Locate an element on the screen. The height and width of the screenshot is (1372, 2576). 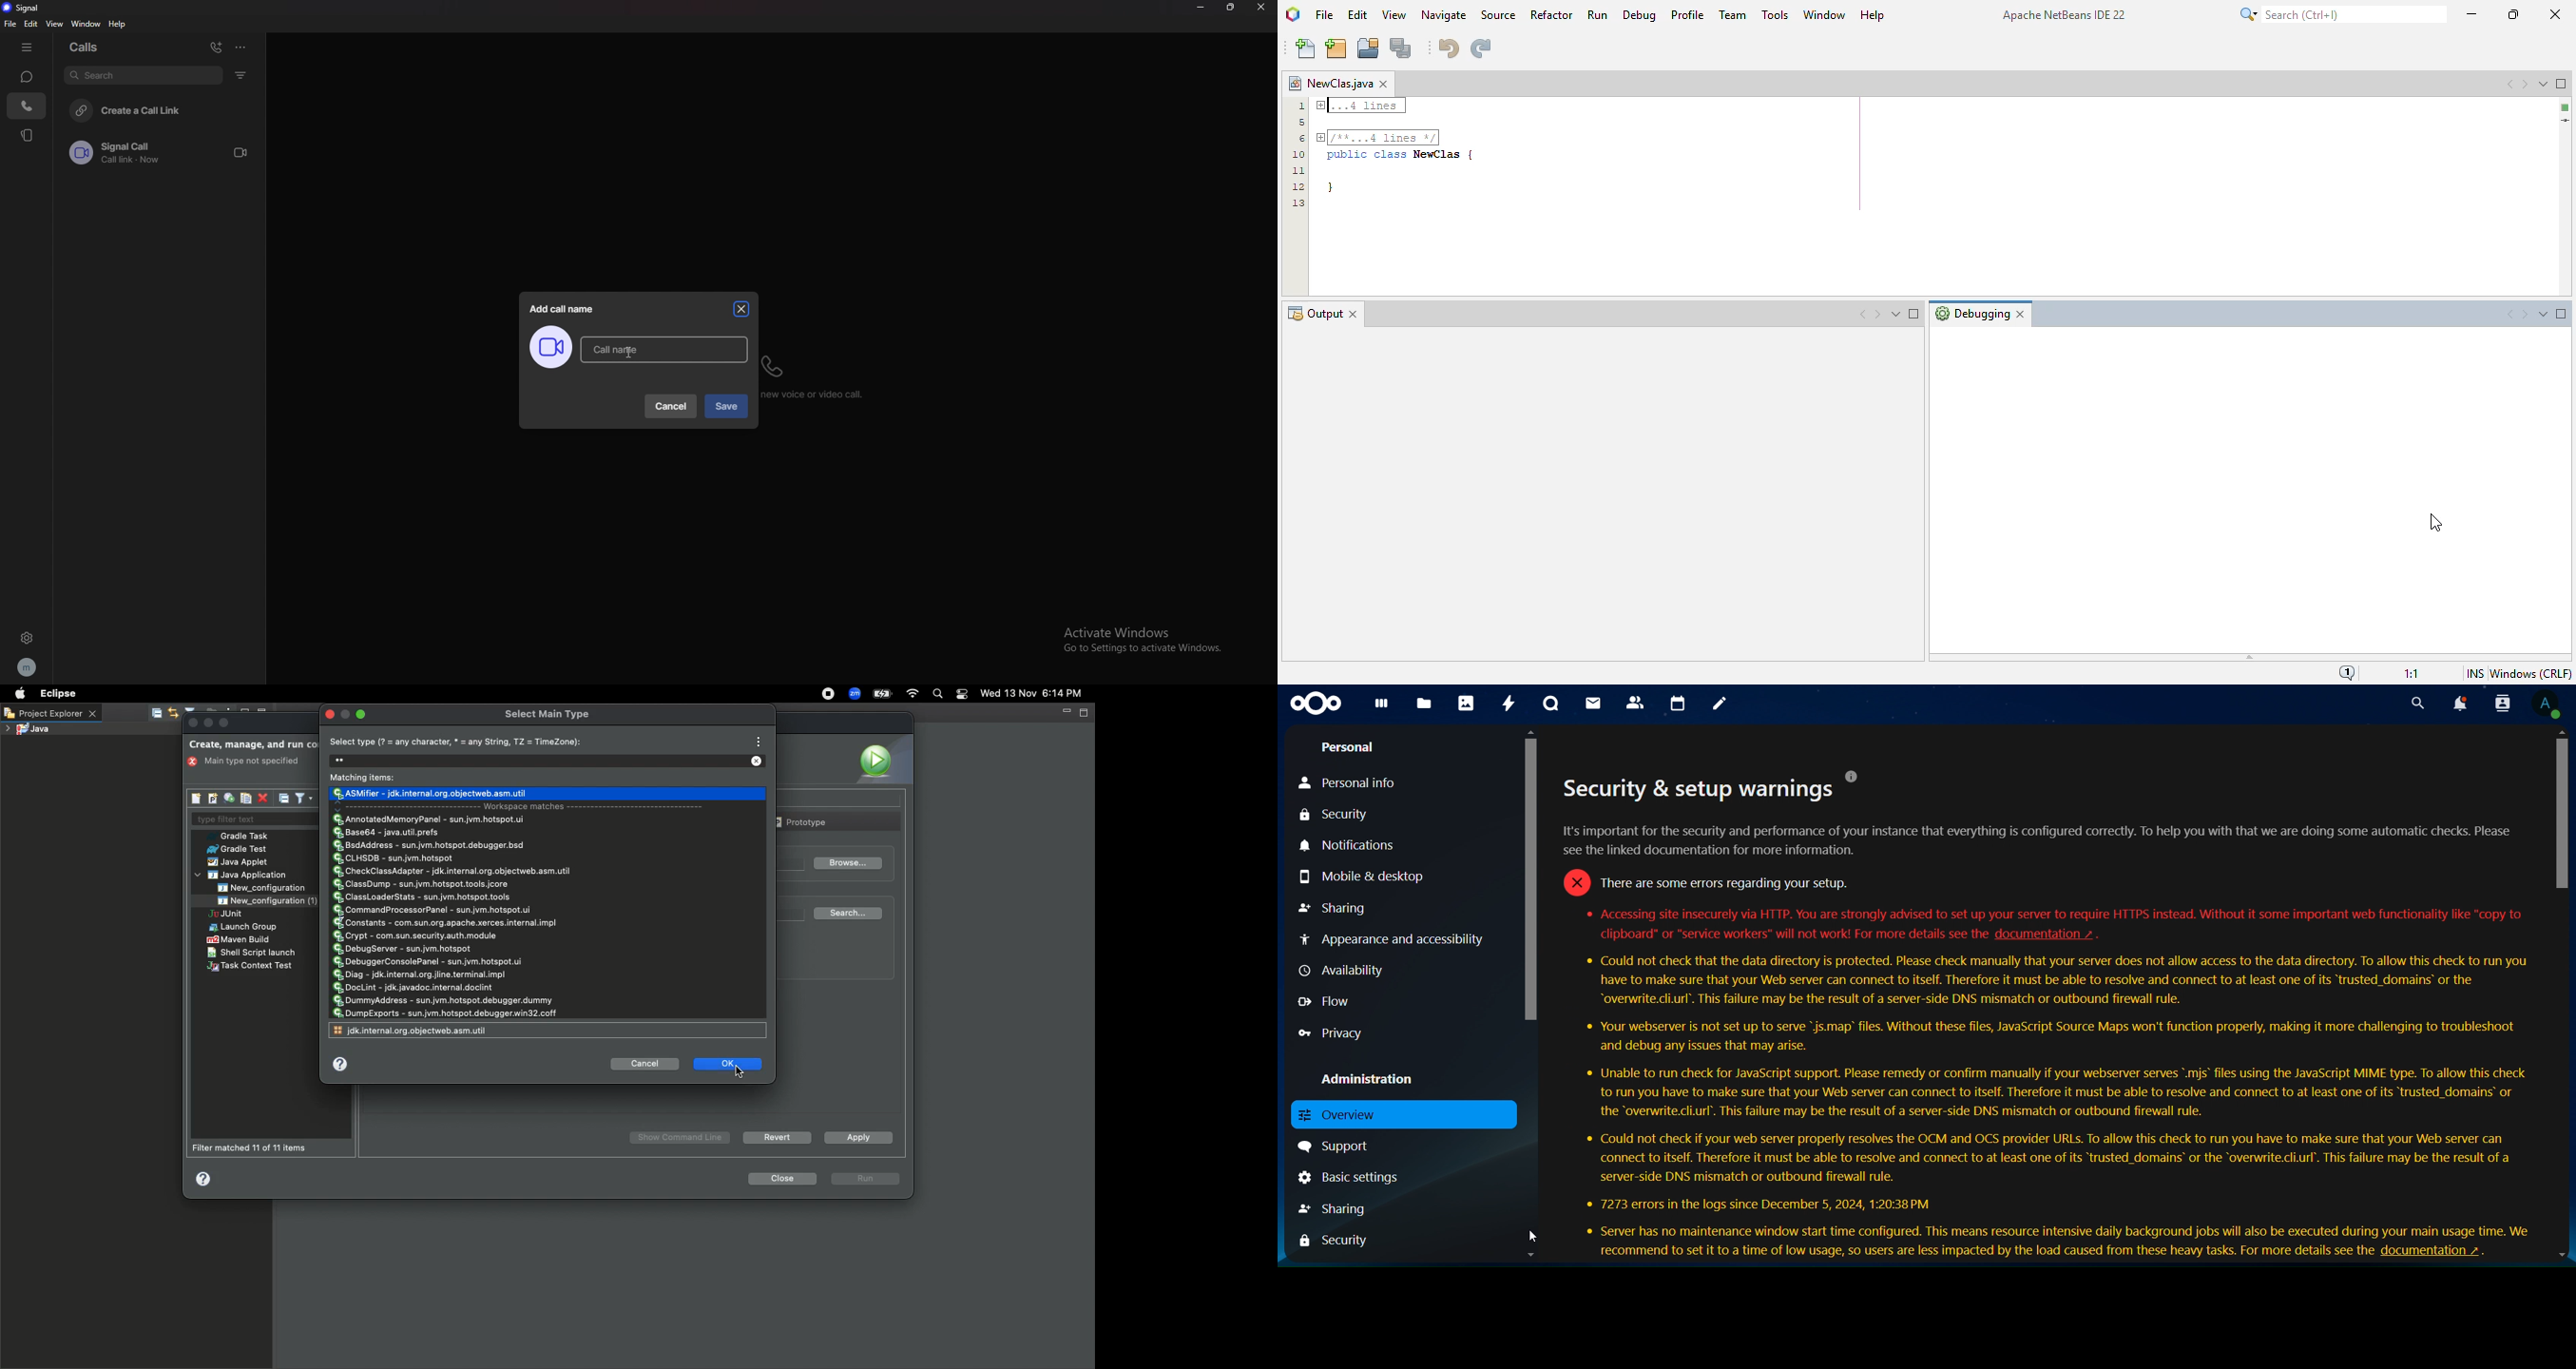
minimize is located at coordinates (347, 714).